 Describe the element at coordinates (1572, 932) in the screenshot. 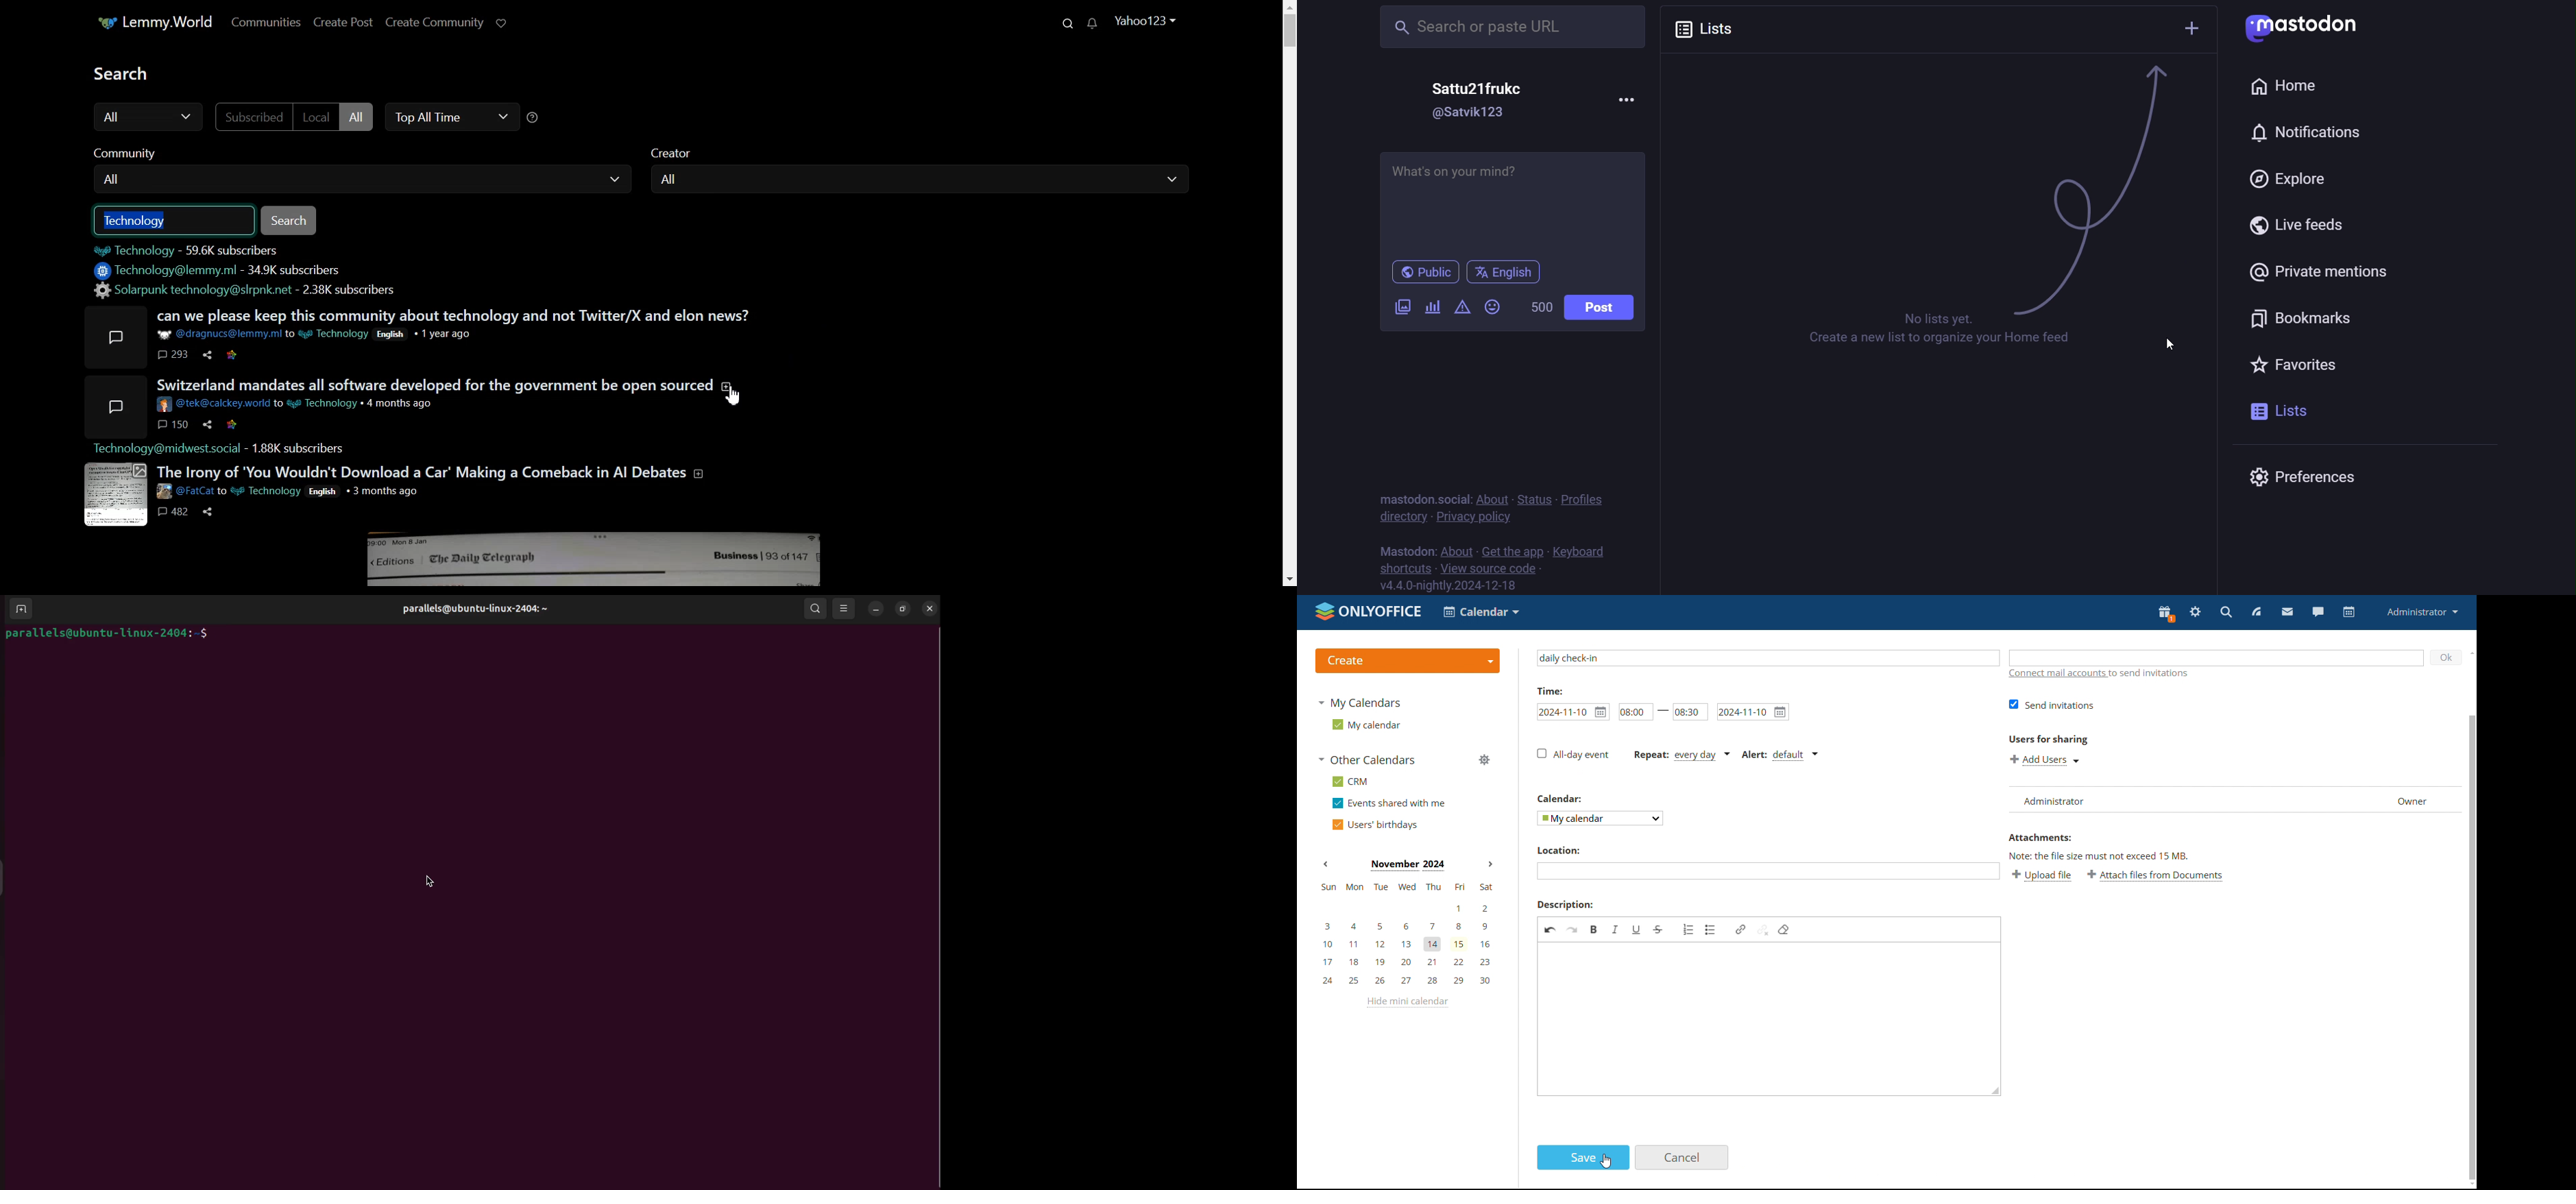

I see `redo` at that location.